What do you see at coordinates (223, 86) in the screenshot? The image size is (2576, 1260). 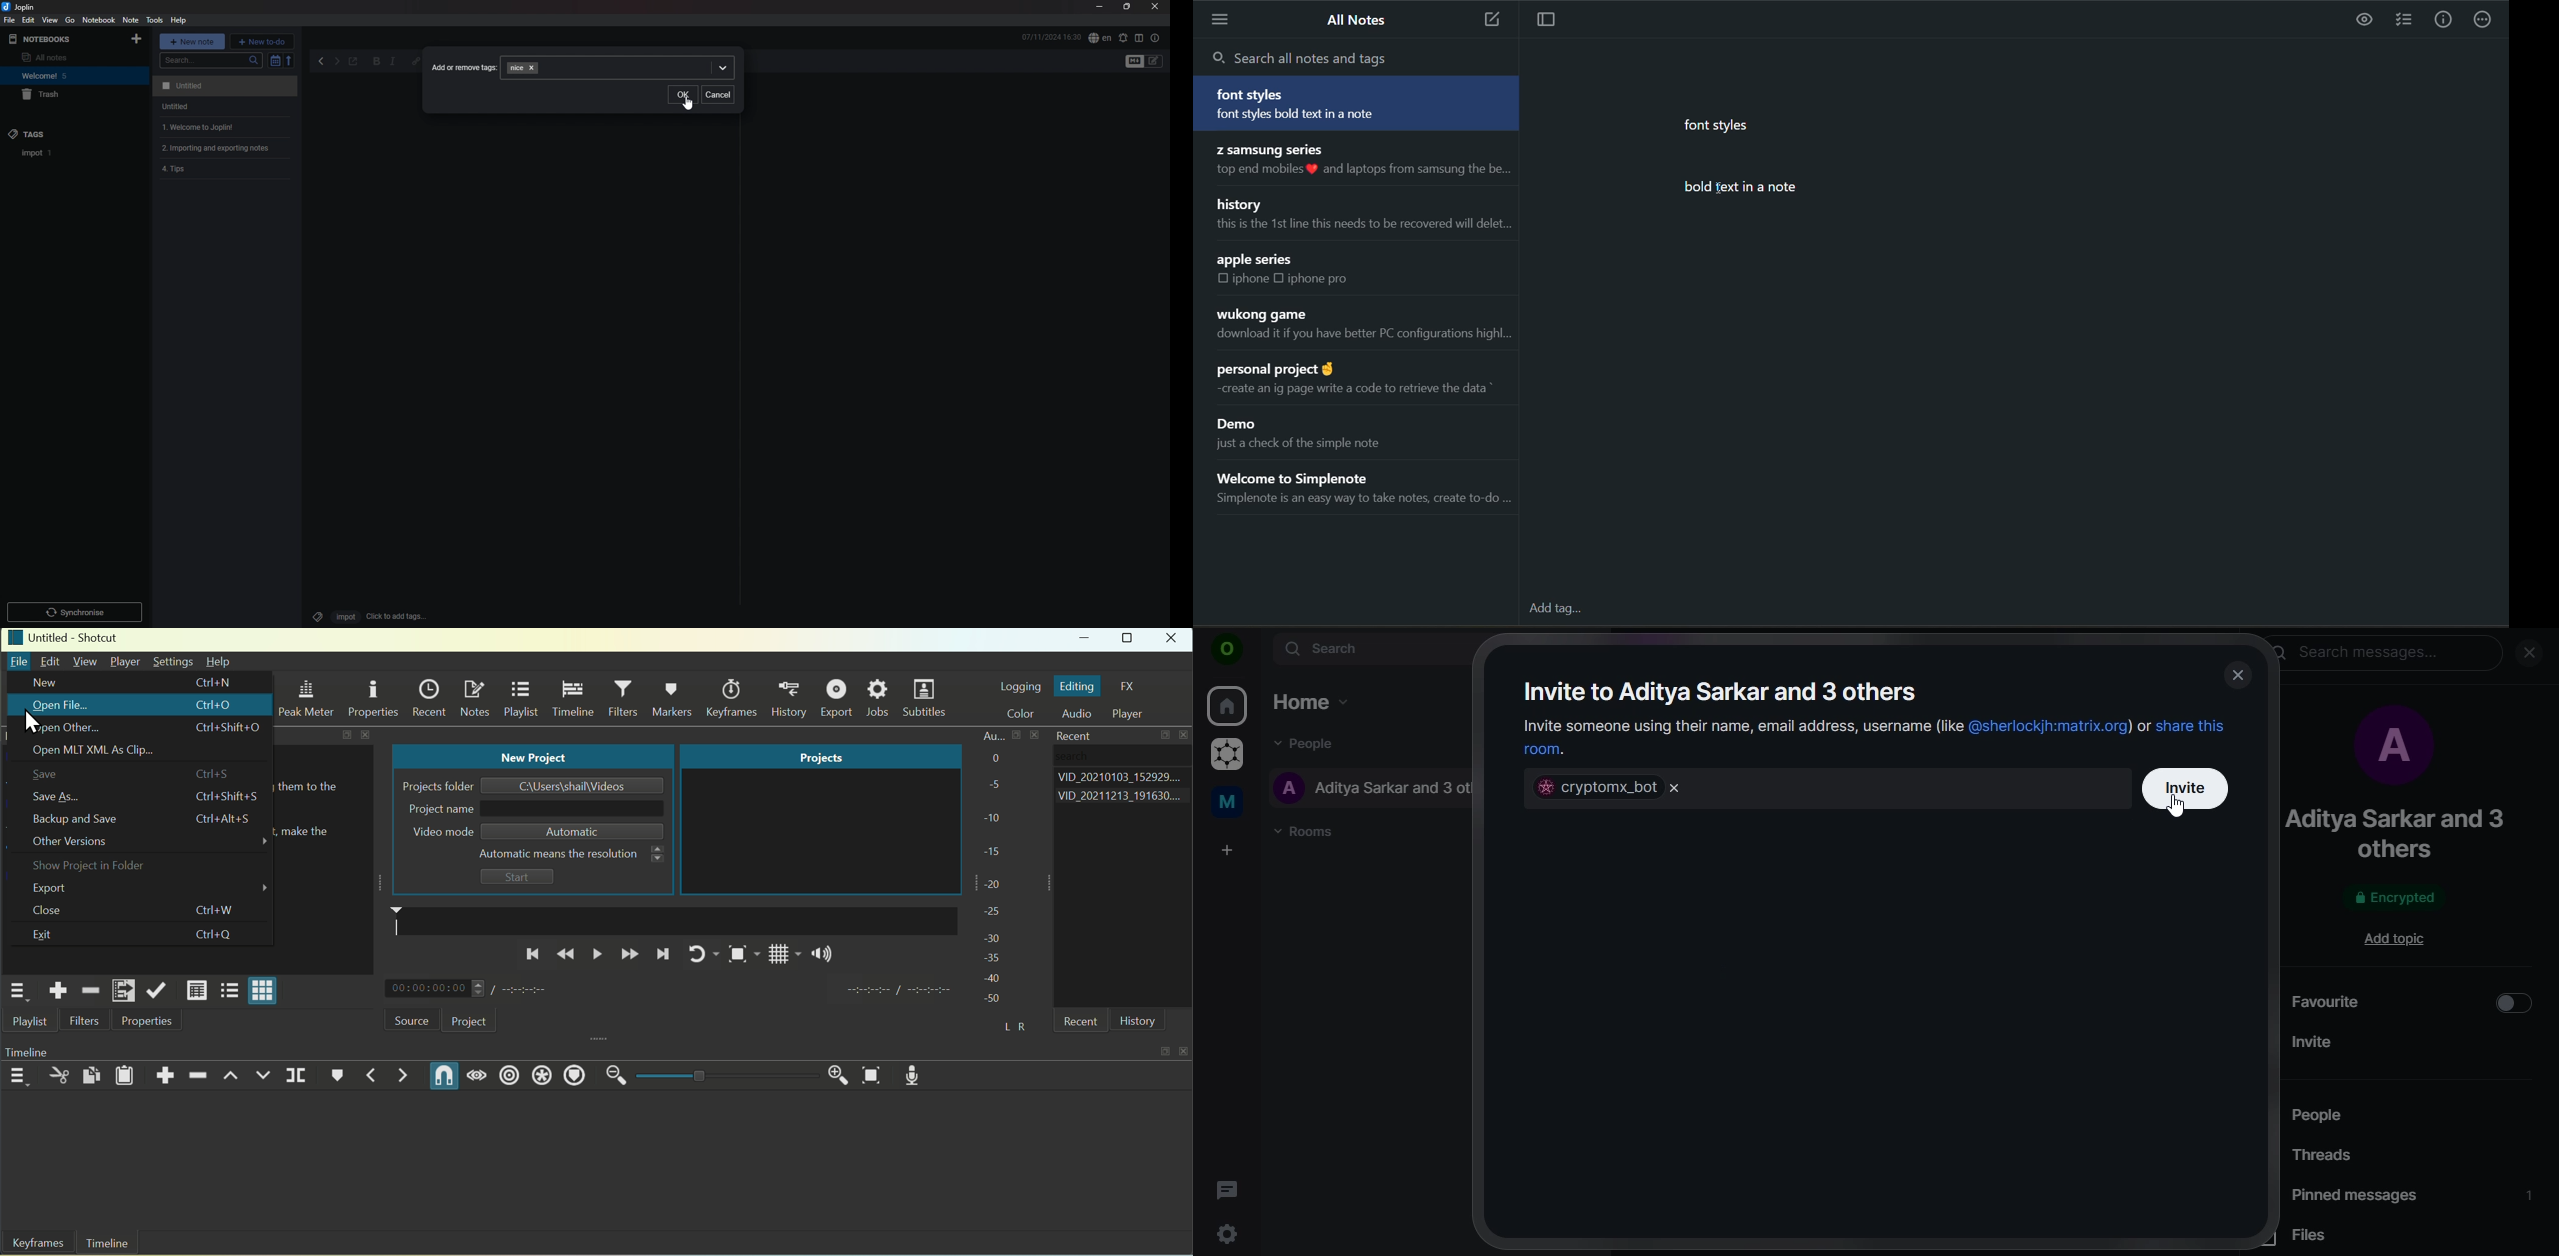 I see `Untitled` at bounding box center [223, 86].